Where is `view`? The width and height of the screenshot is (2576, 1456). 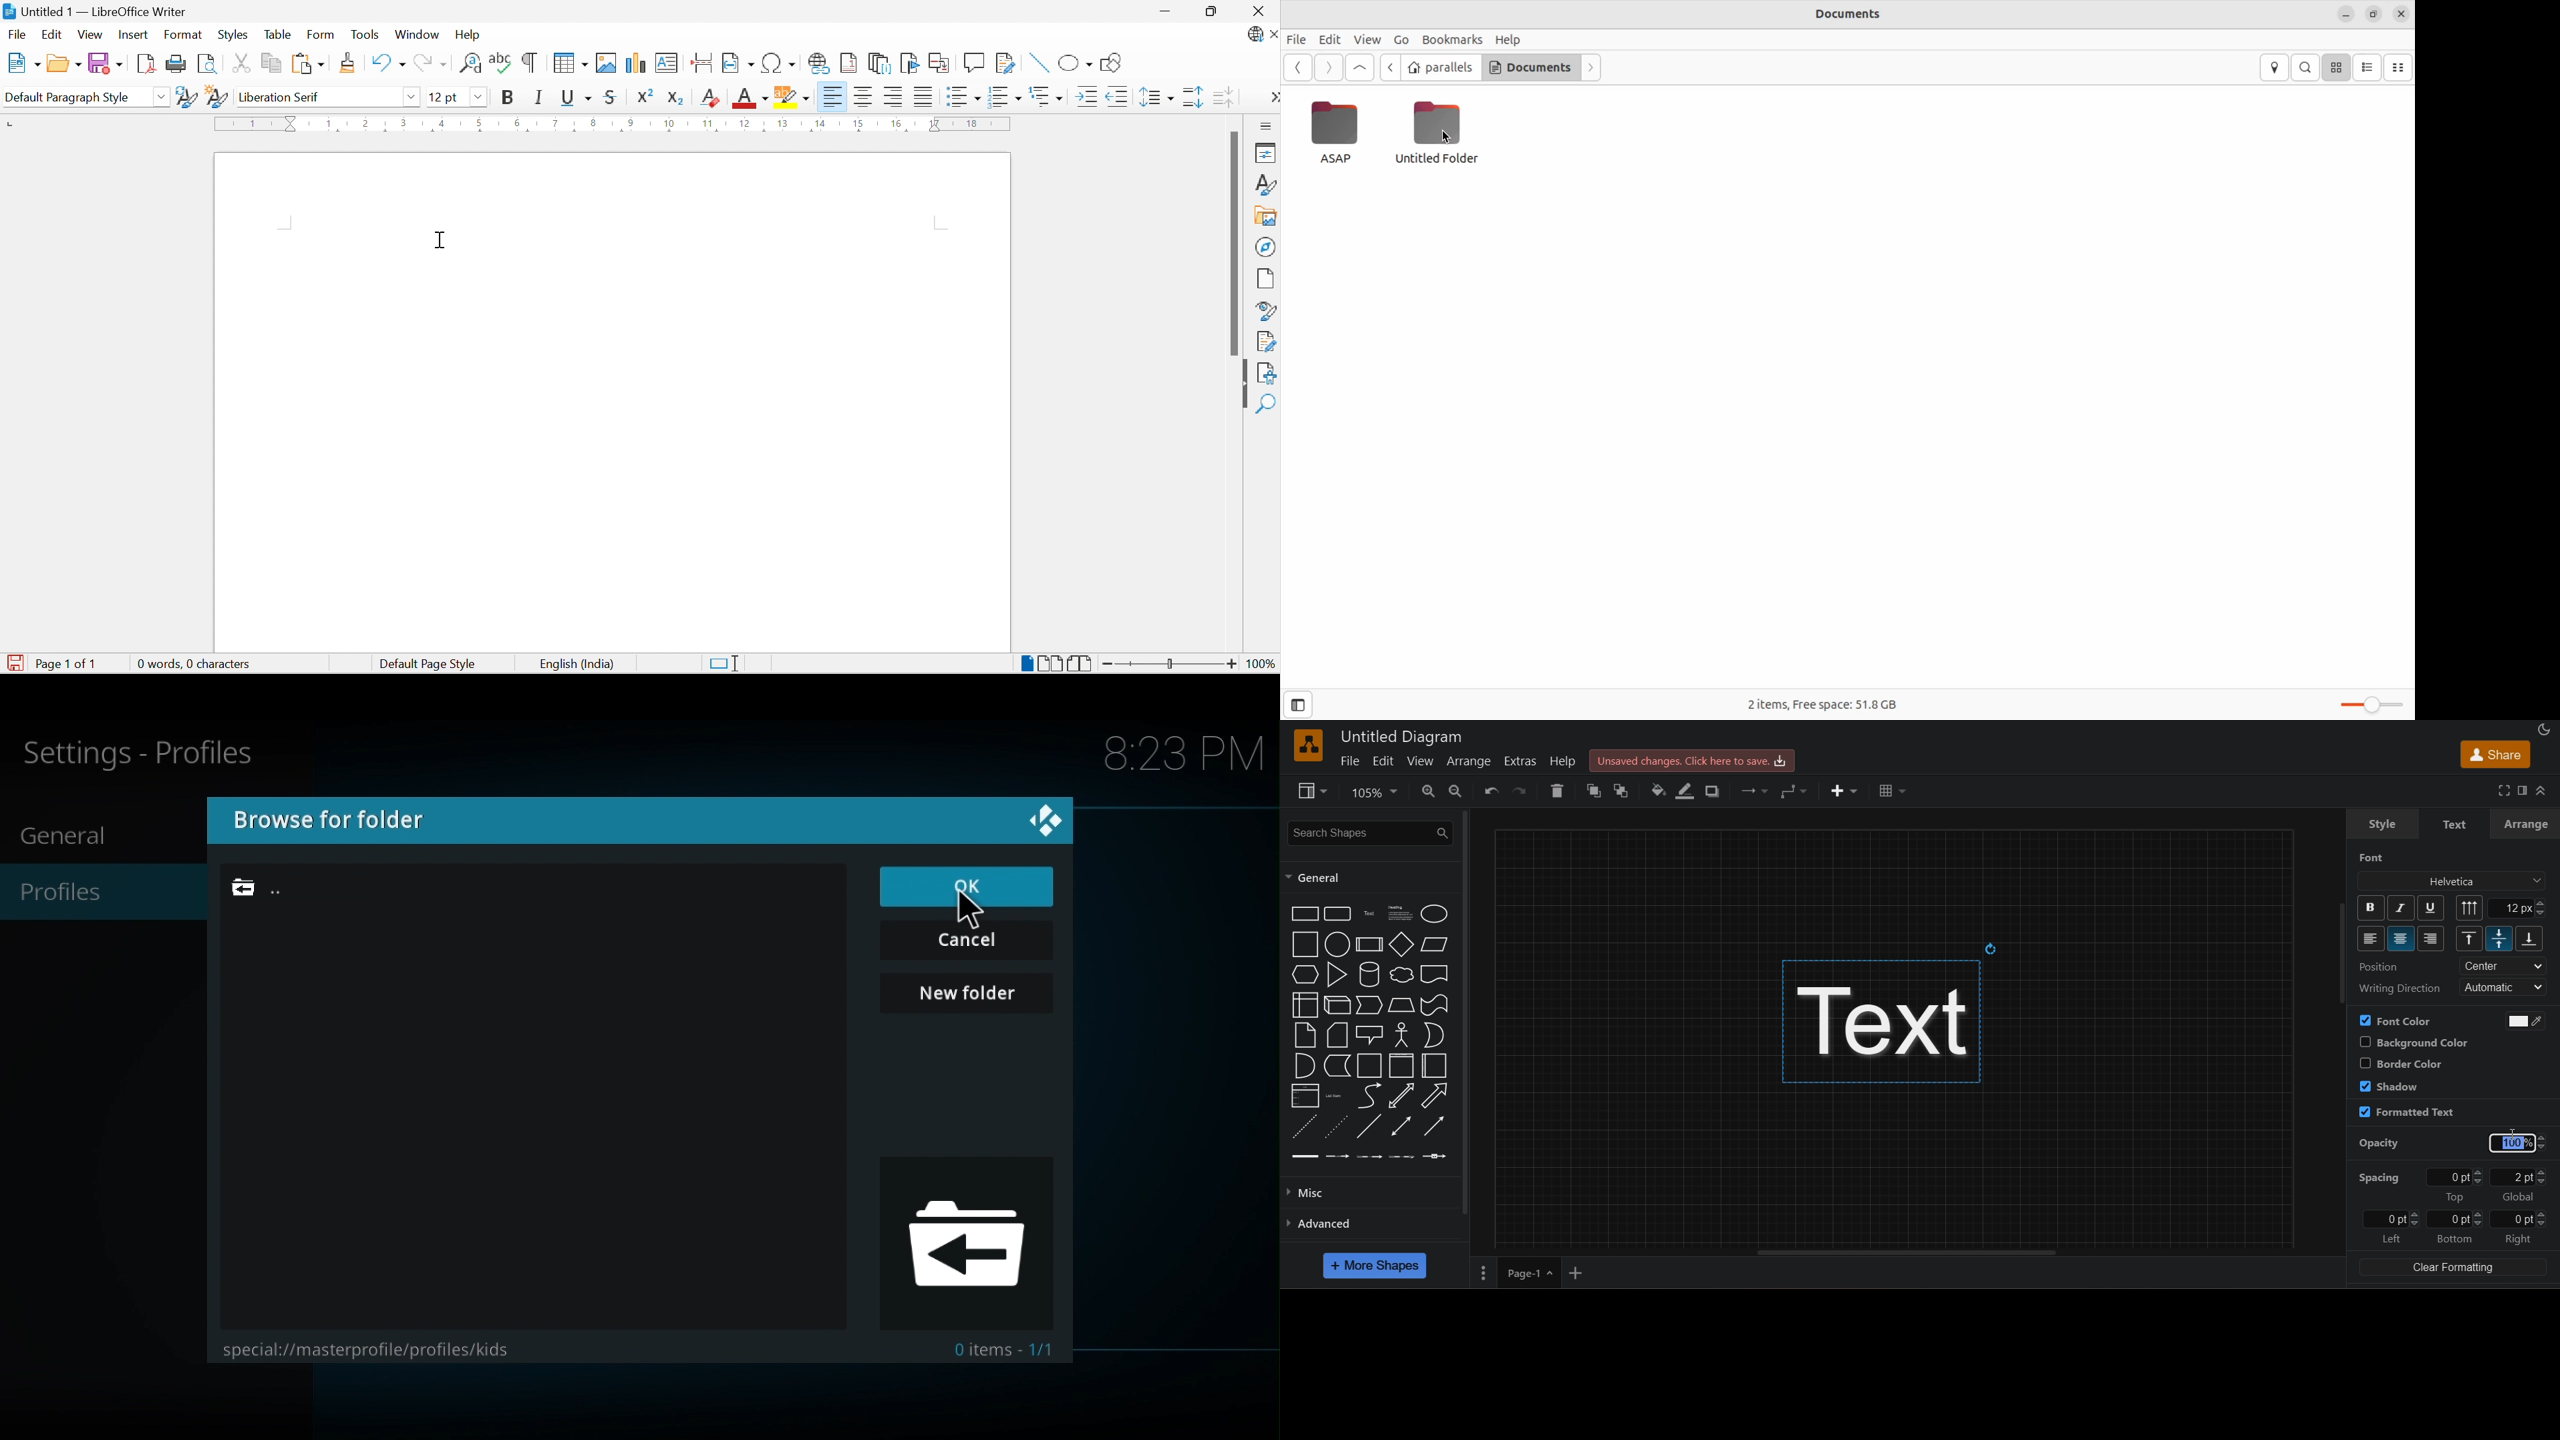 view is located at coordinates (1419, 760).